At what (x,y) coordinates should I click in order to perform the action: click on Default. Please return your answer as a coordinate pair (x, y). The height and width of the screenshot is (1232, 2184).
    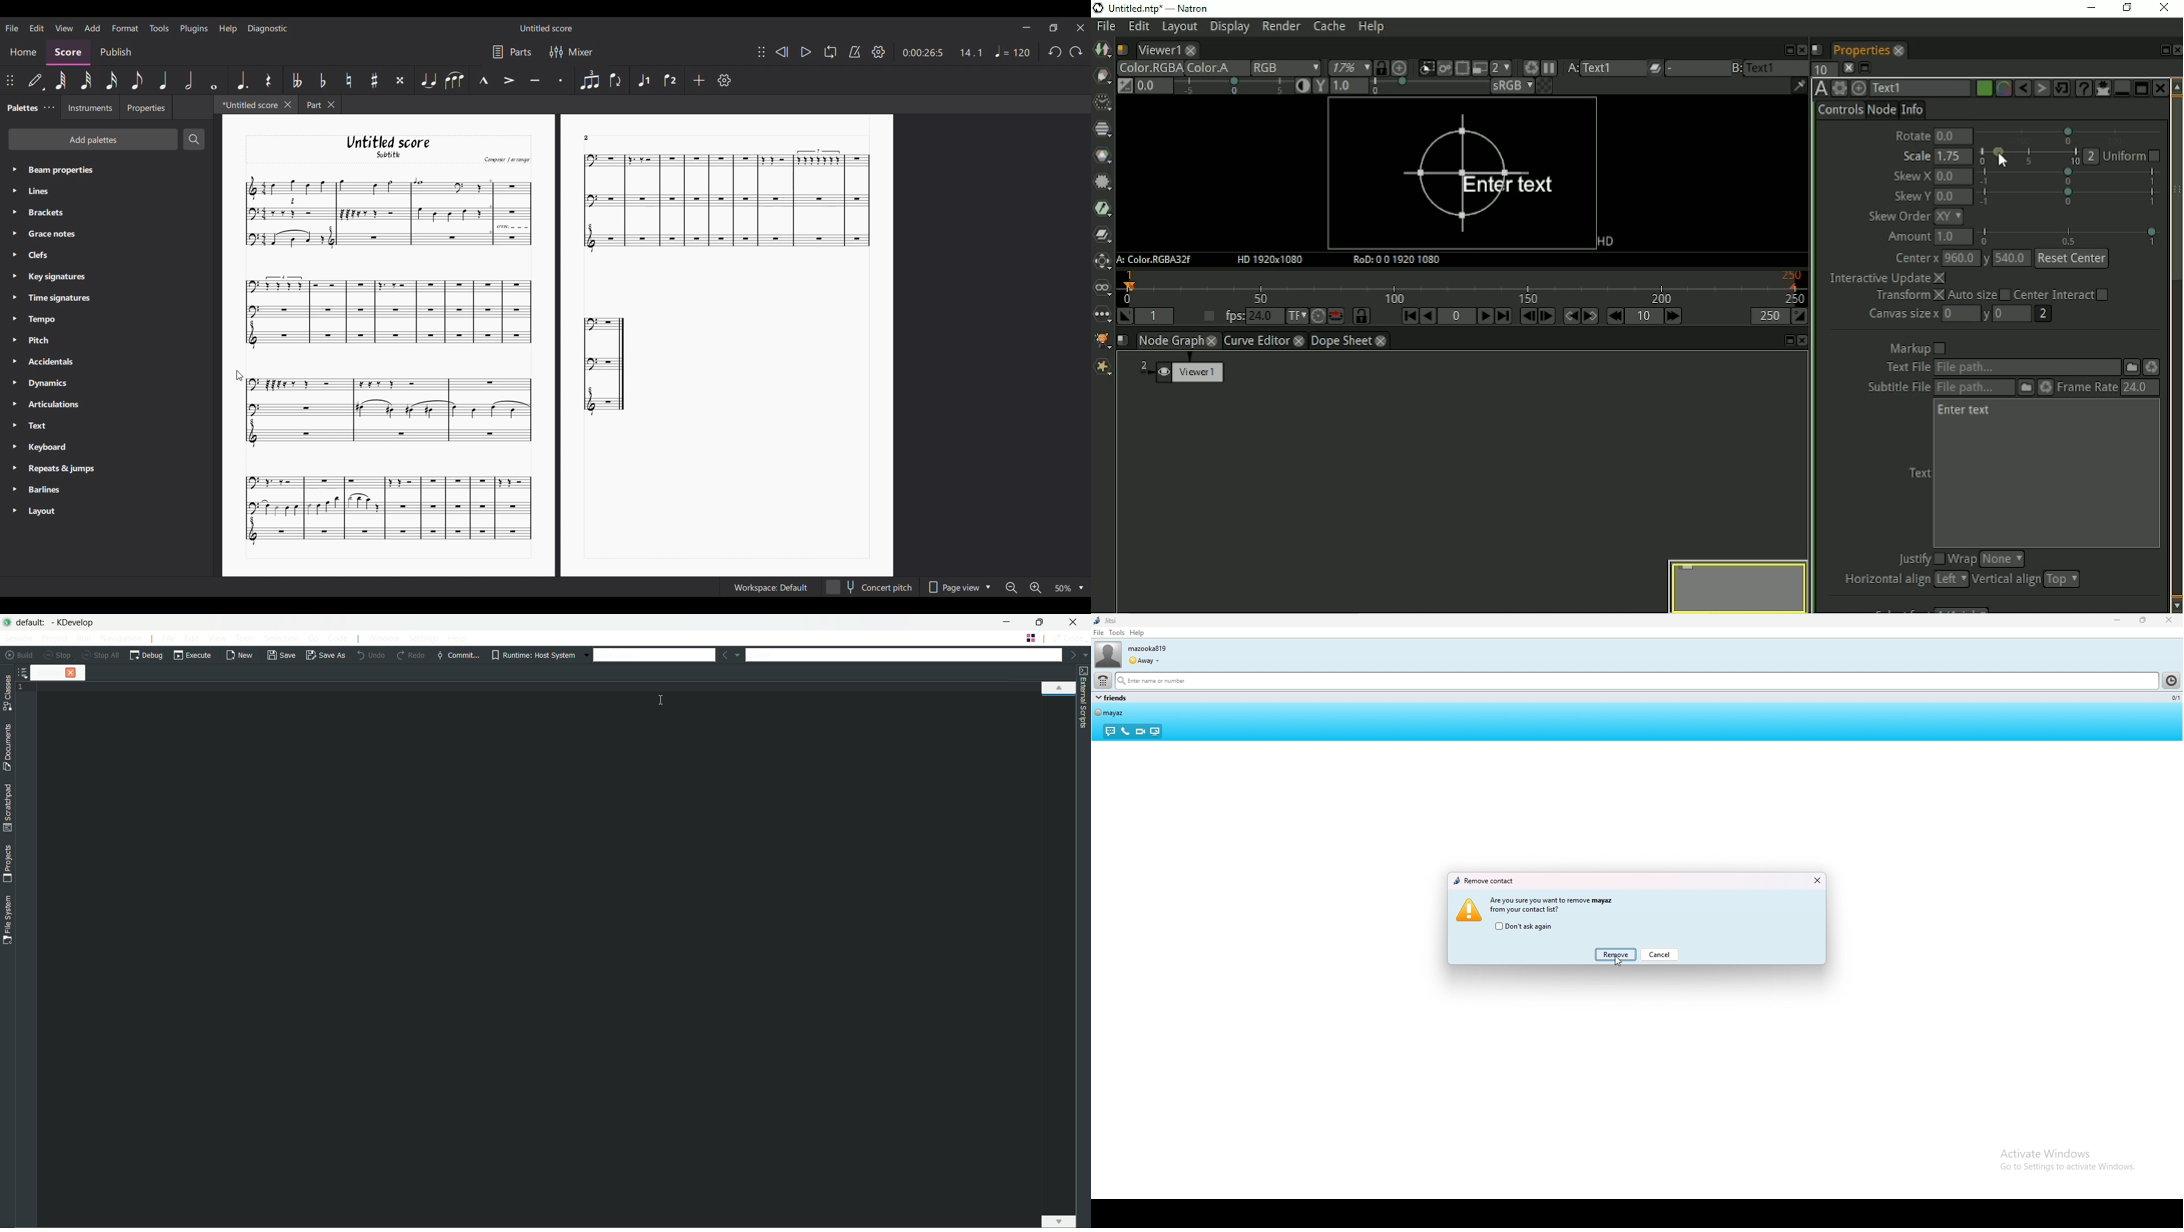
    Looking at the image, I should click on (36, 82).